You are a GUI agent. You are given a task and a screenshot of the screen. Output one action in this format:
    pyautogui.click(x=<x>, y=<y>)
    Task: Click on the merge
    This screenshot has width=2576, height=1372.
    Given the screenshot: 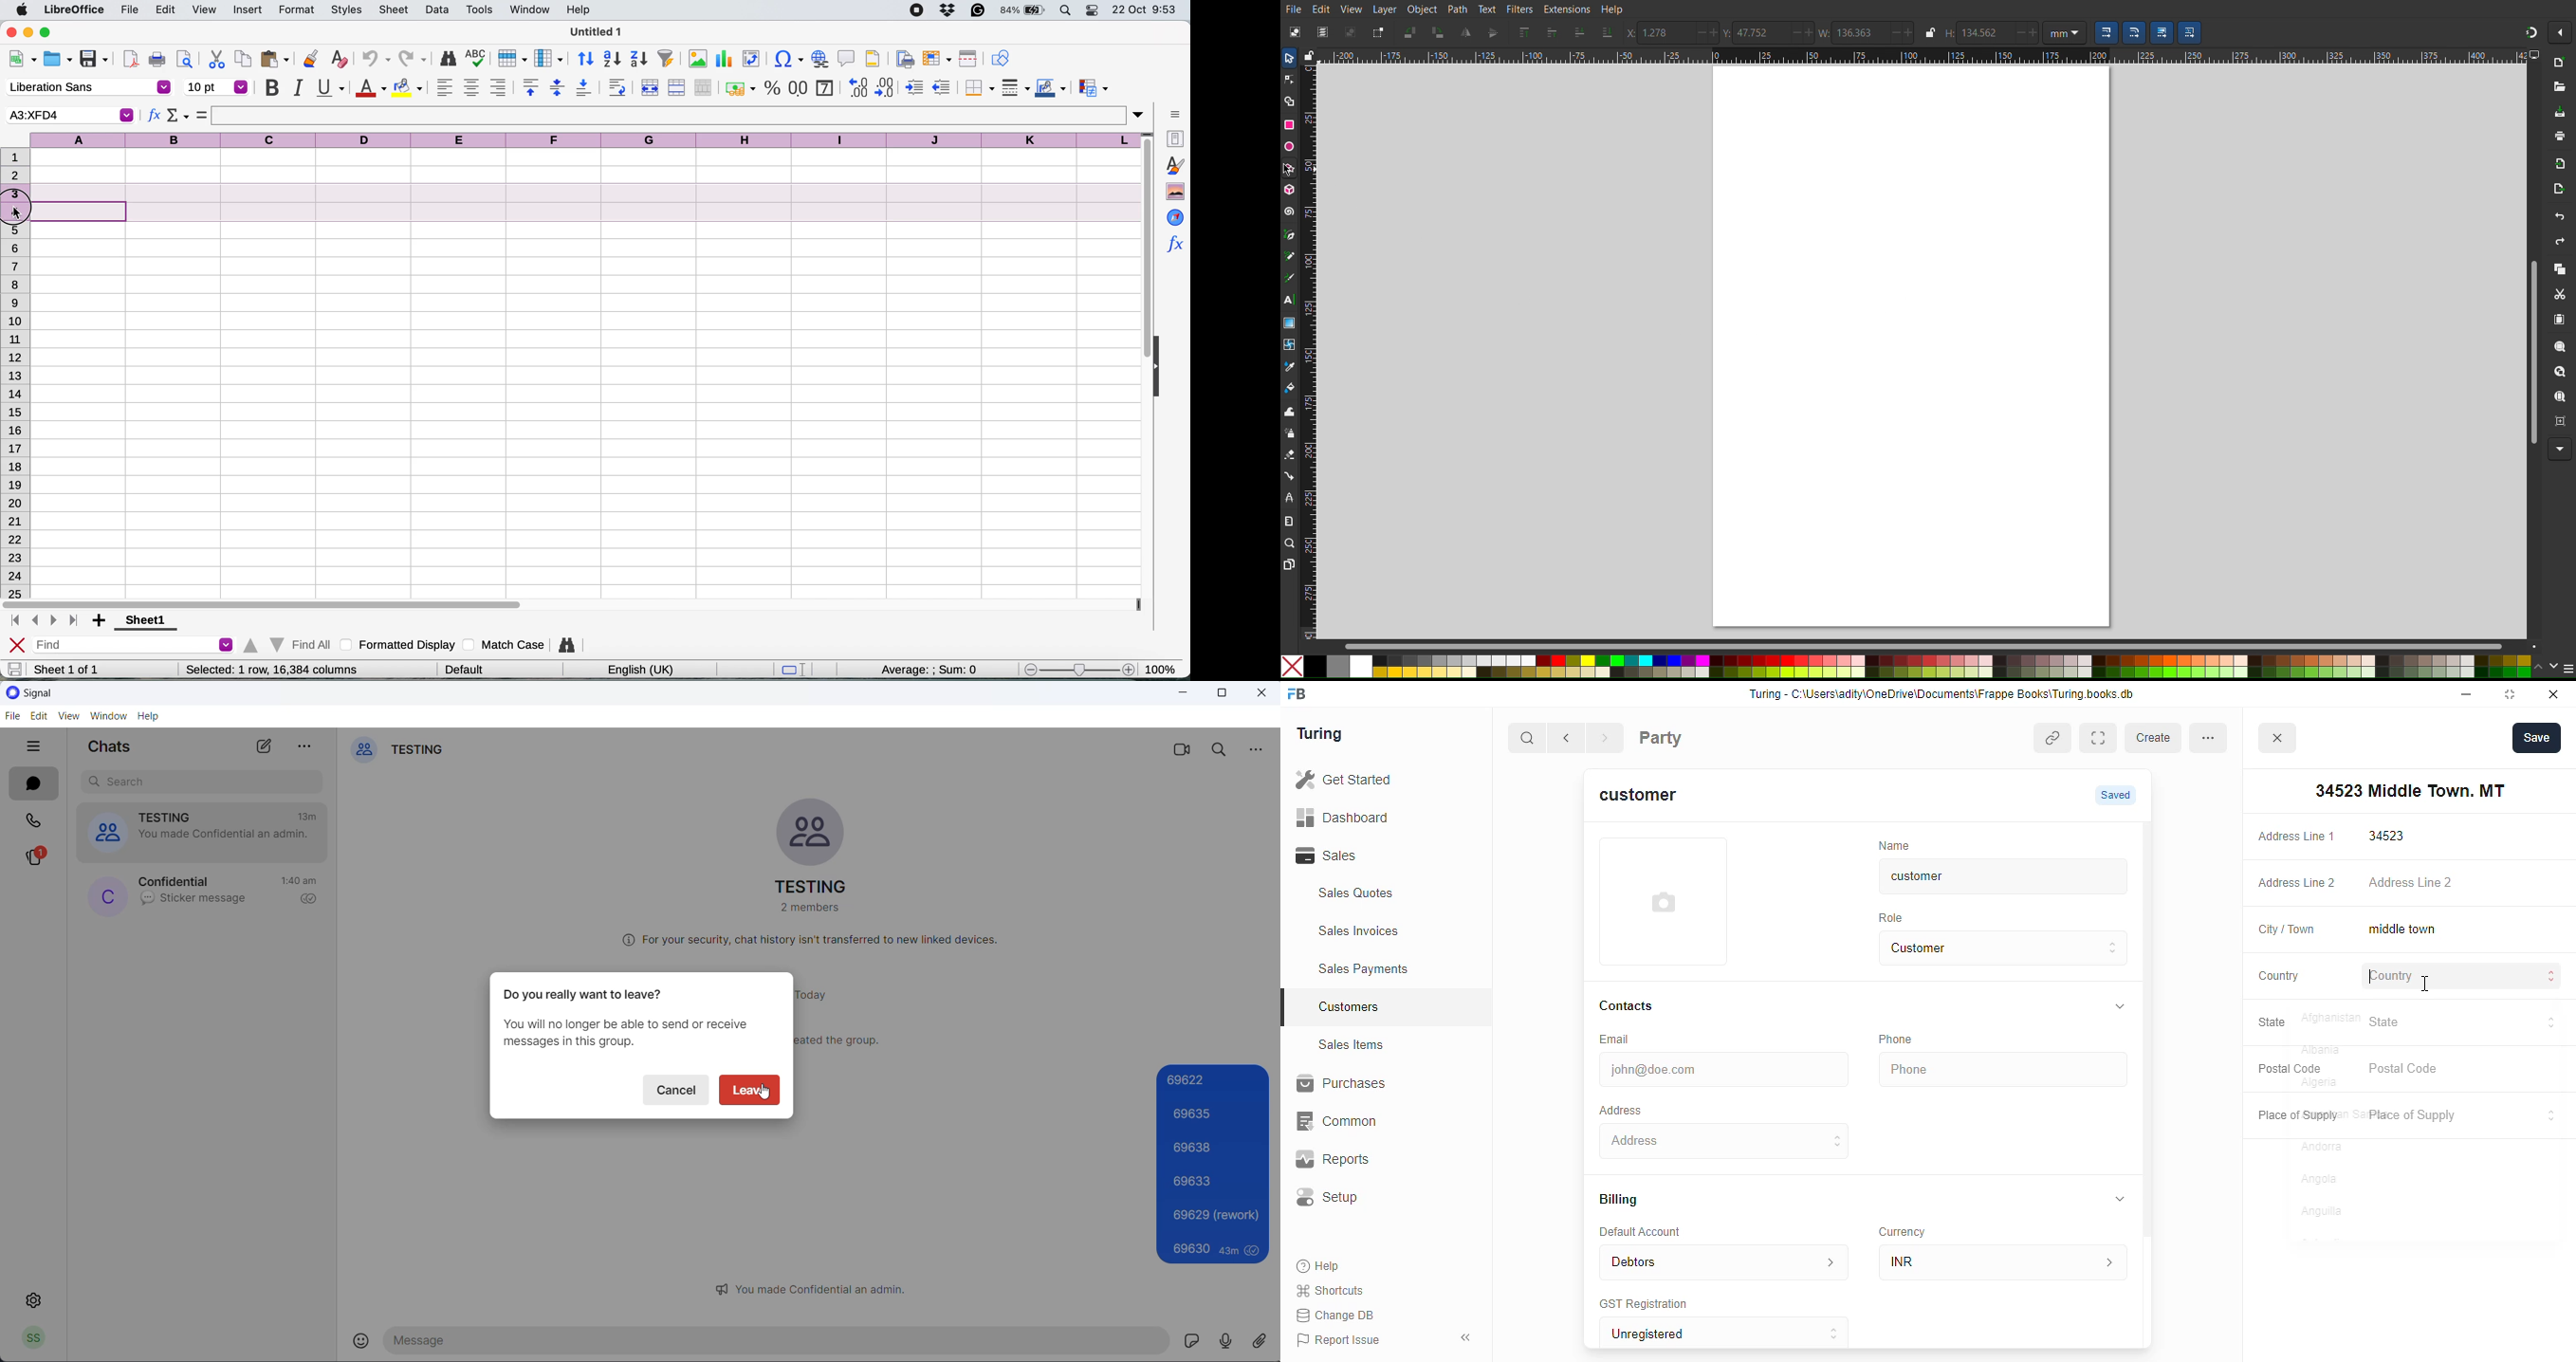 What is the action you would take?
    pyautogui.click(x=676, y=88)
    